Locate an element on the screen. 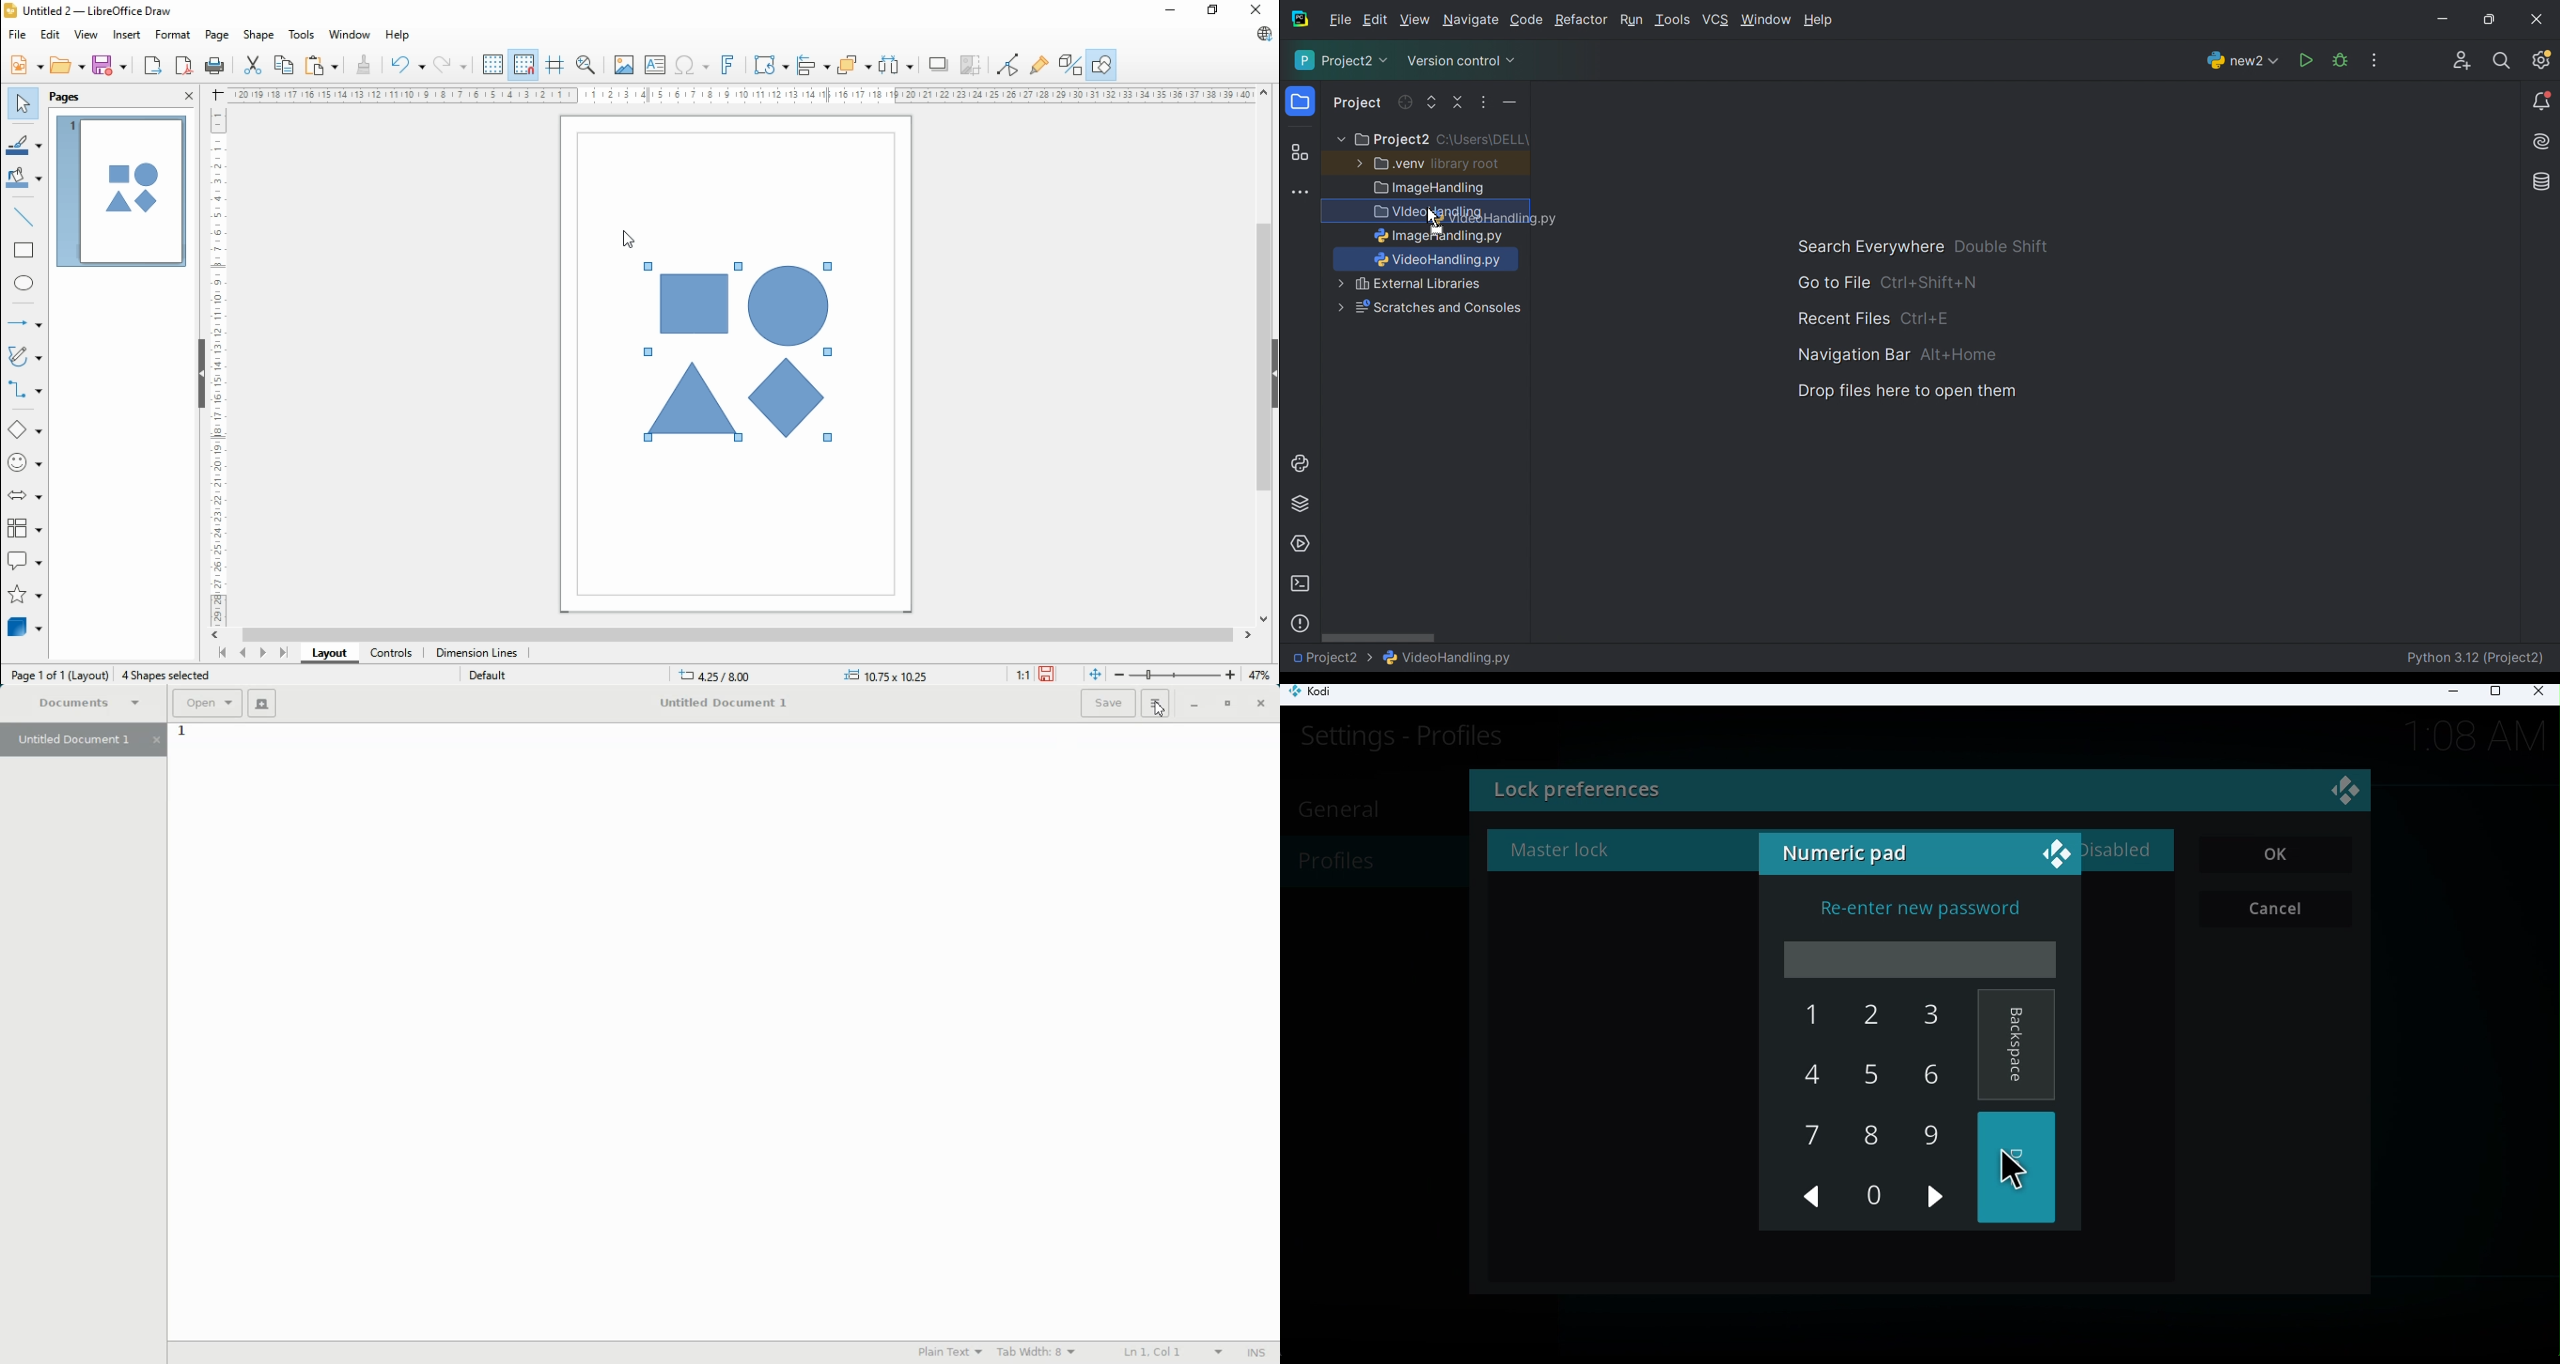 Image resolution: width=2576 pixels, height=1372 pixels. help is located at coordinates (397, 36).